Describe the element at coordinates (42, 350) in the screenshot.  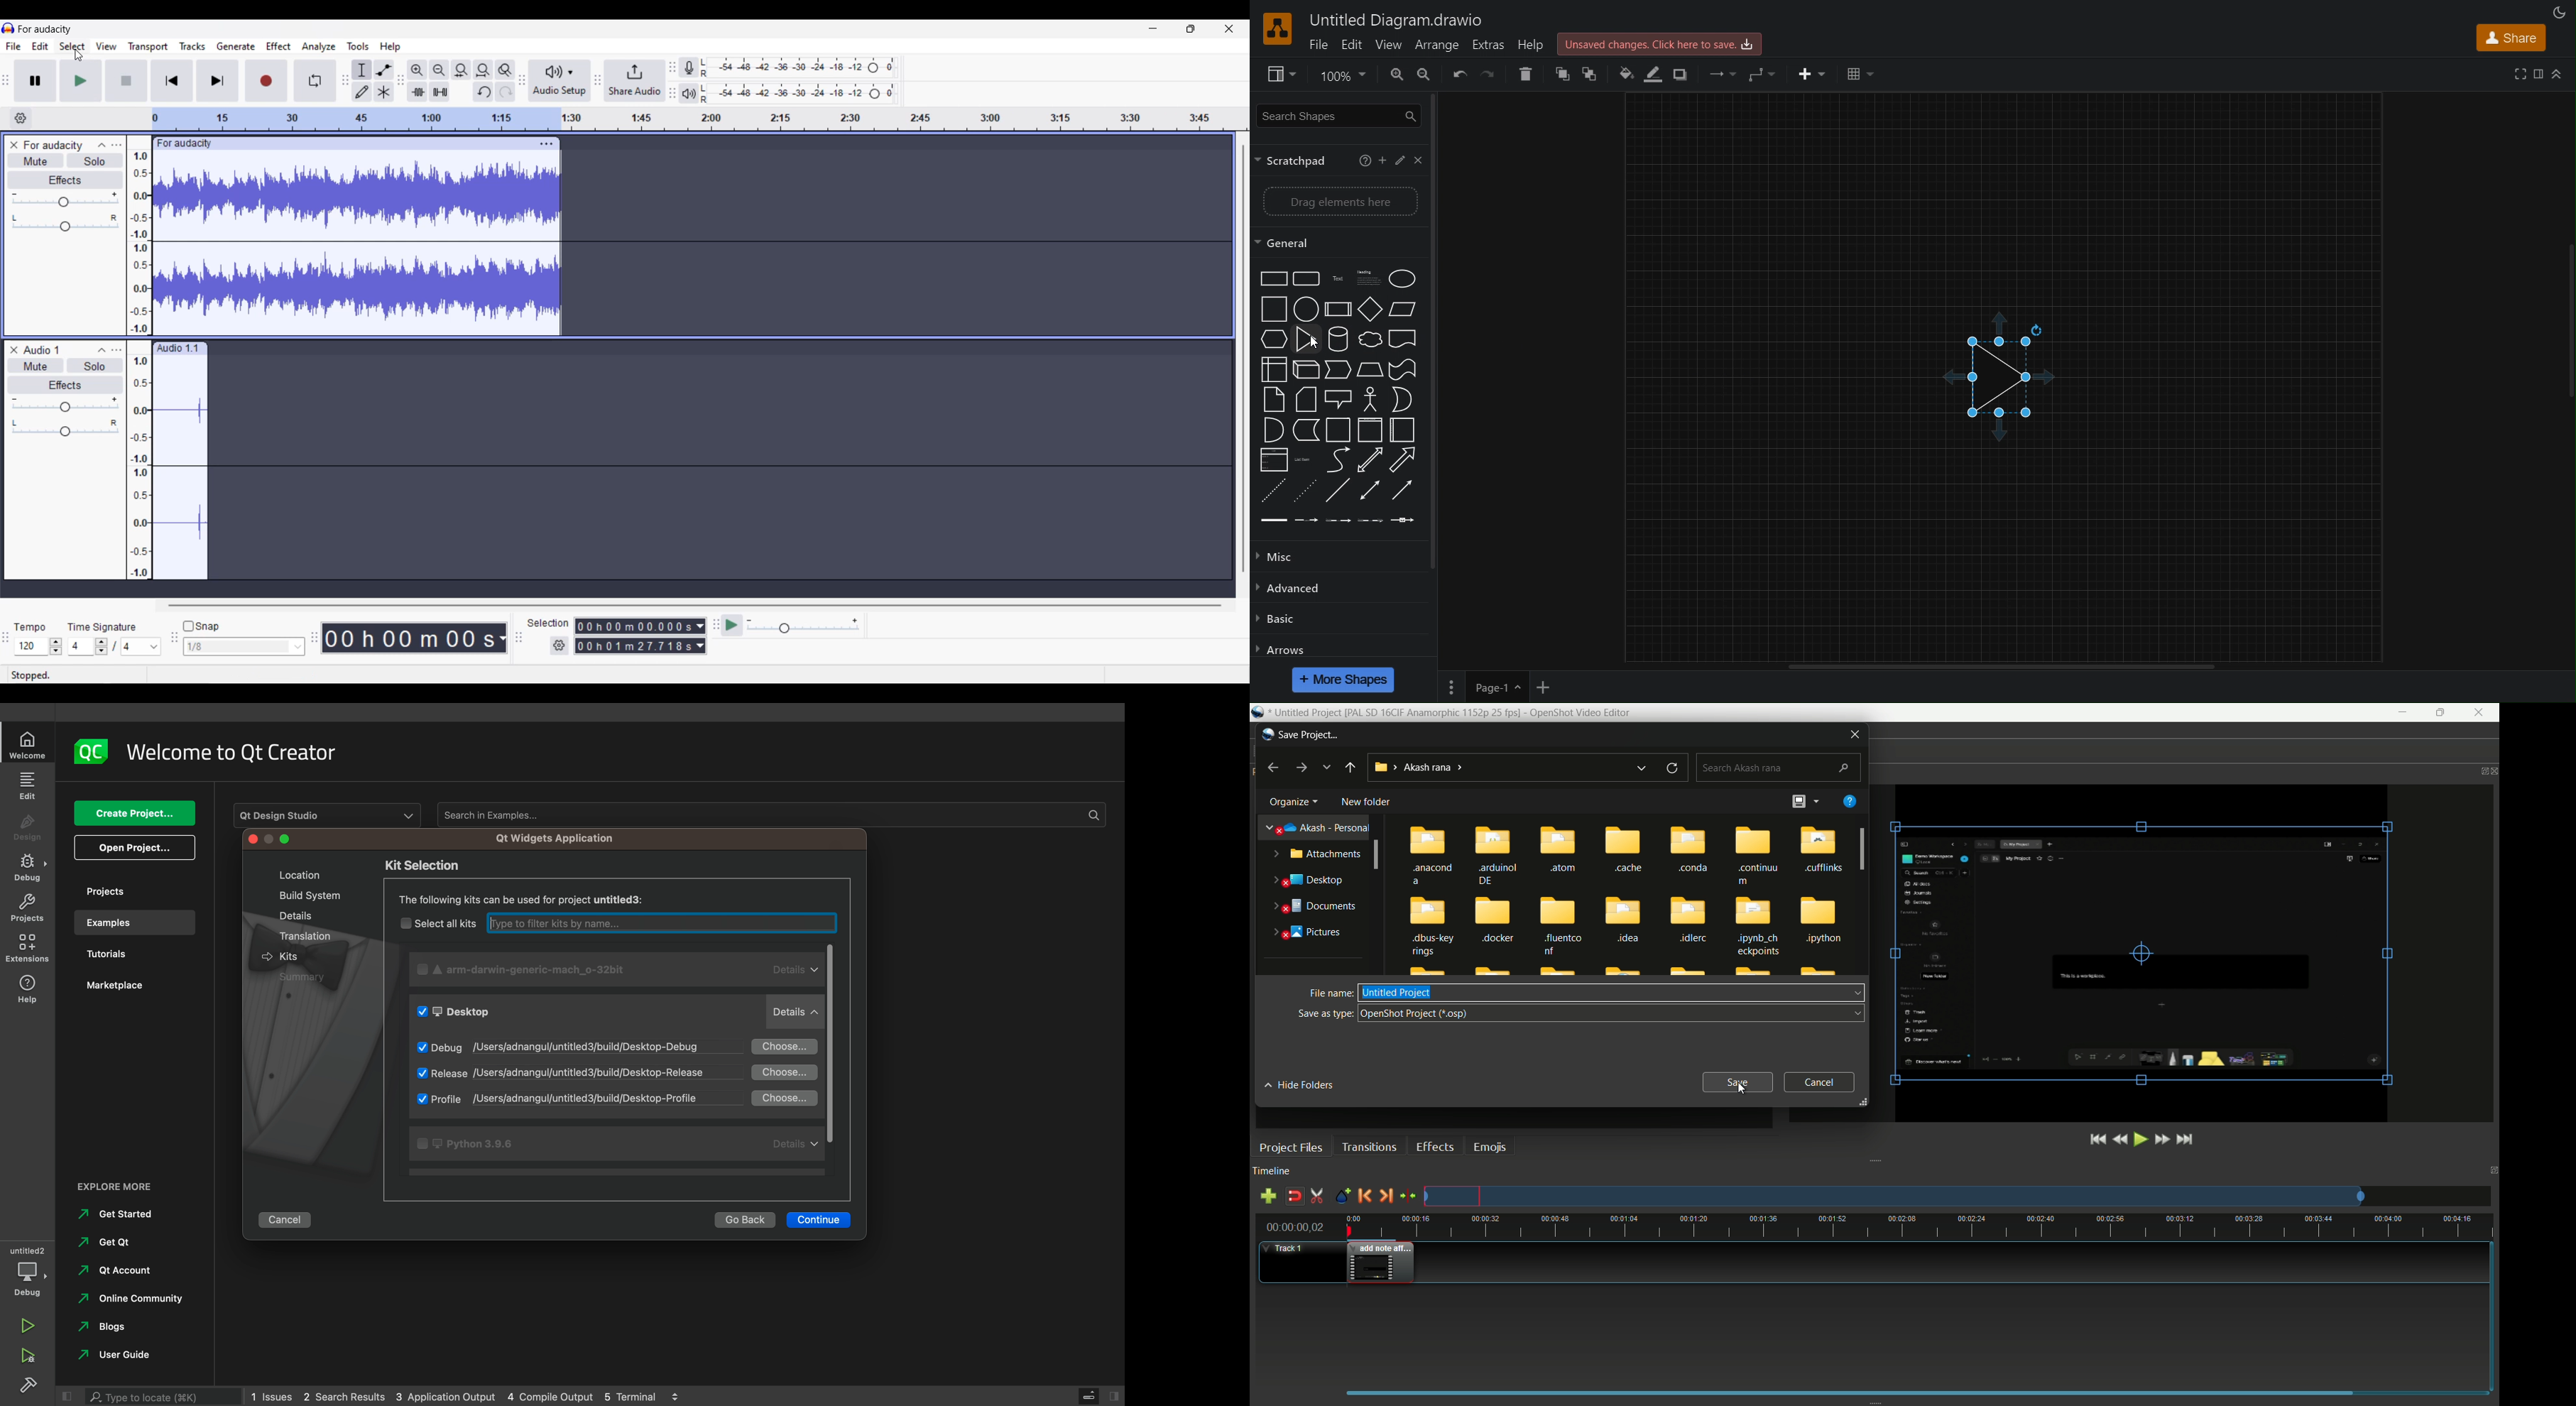
I see `audio 1` at that location.